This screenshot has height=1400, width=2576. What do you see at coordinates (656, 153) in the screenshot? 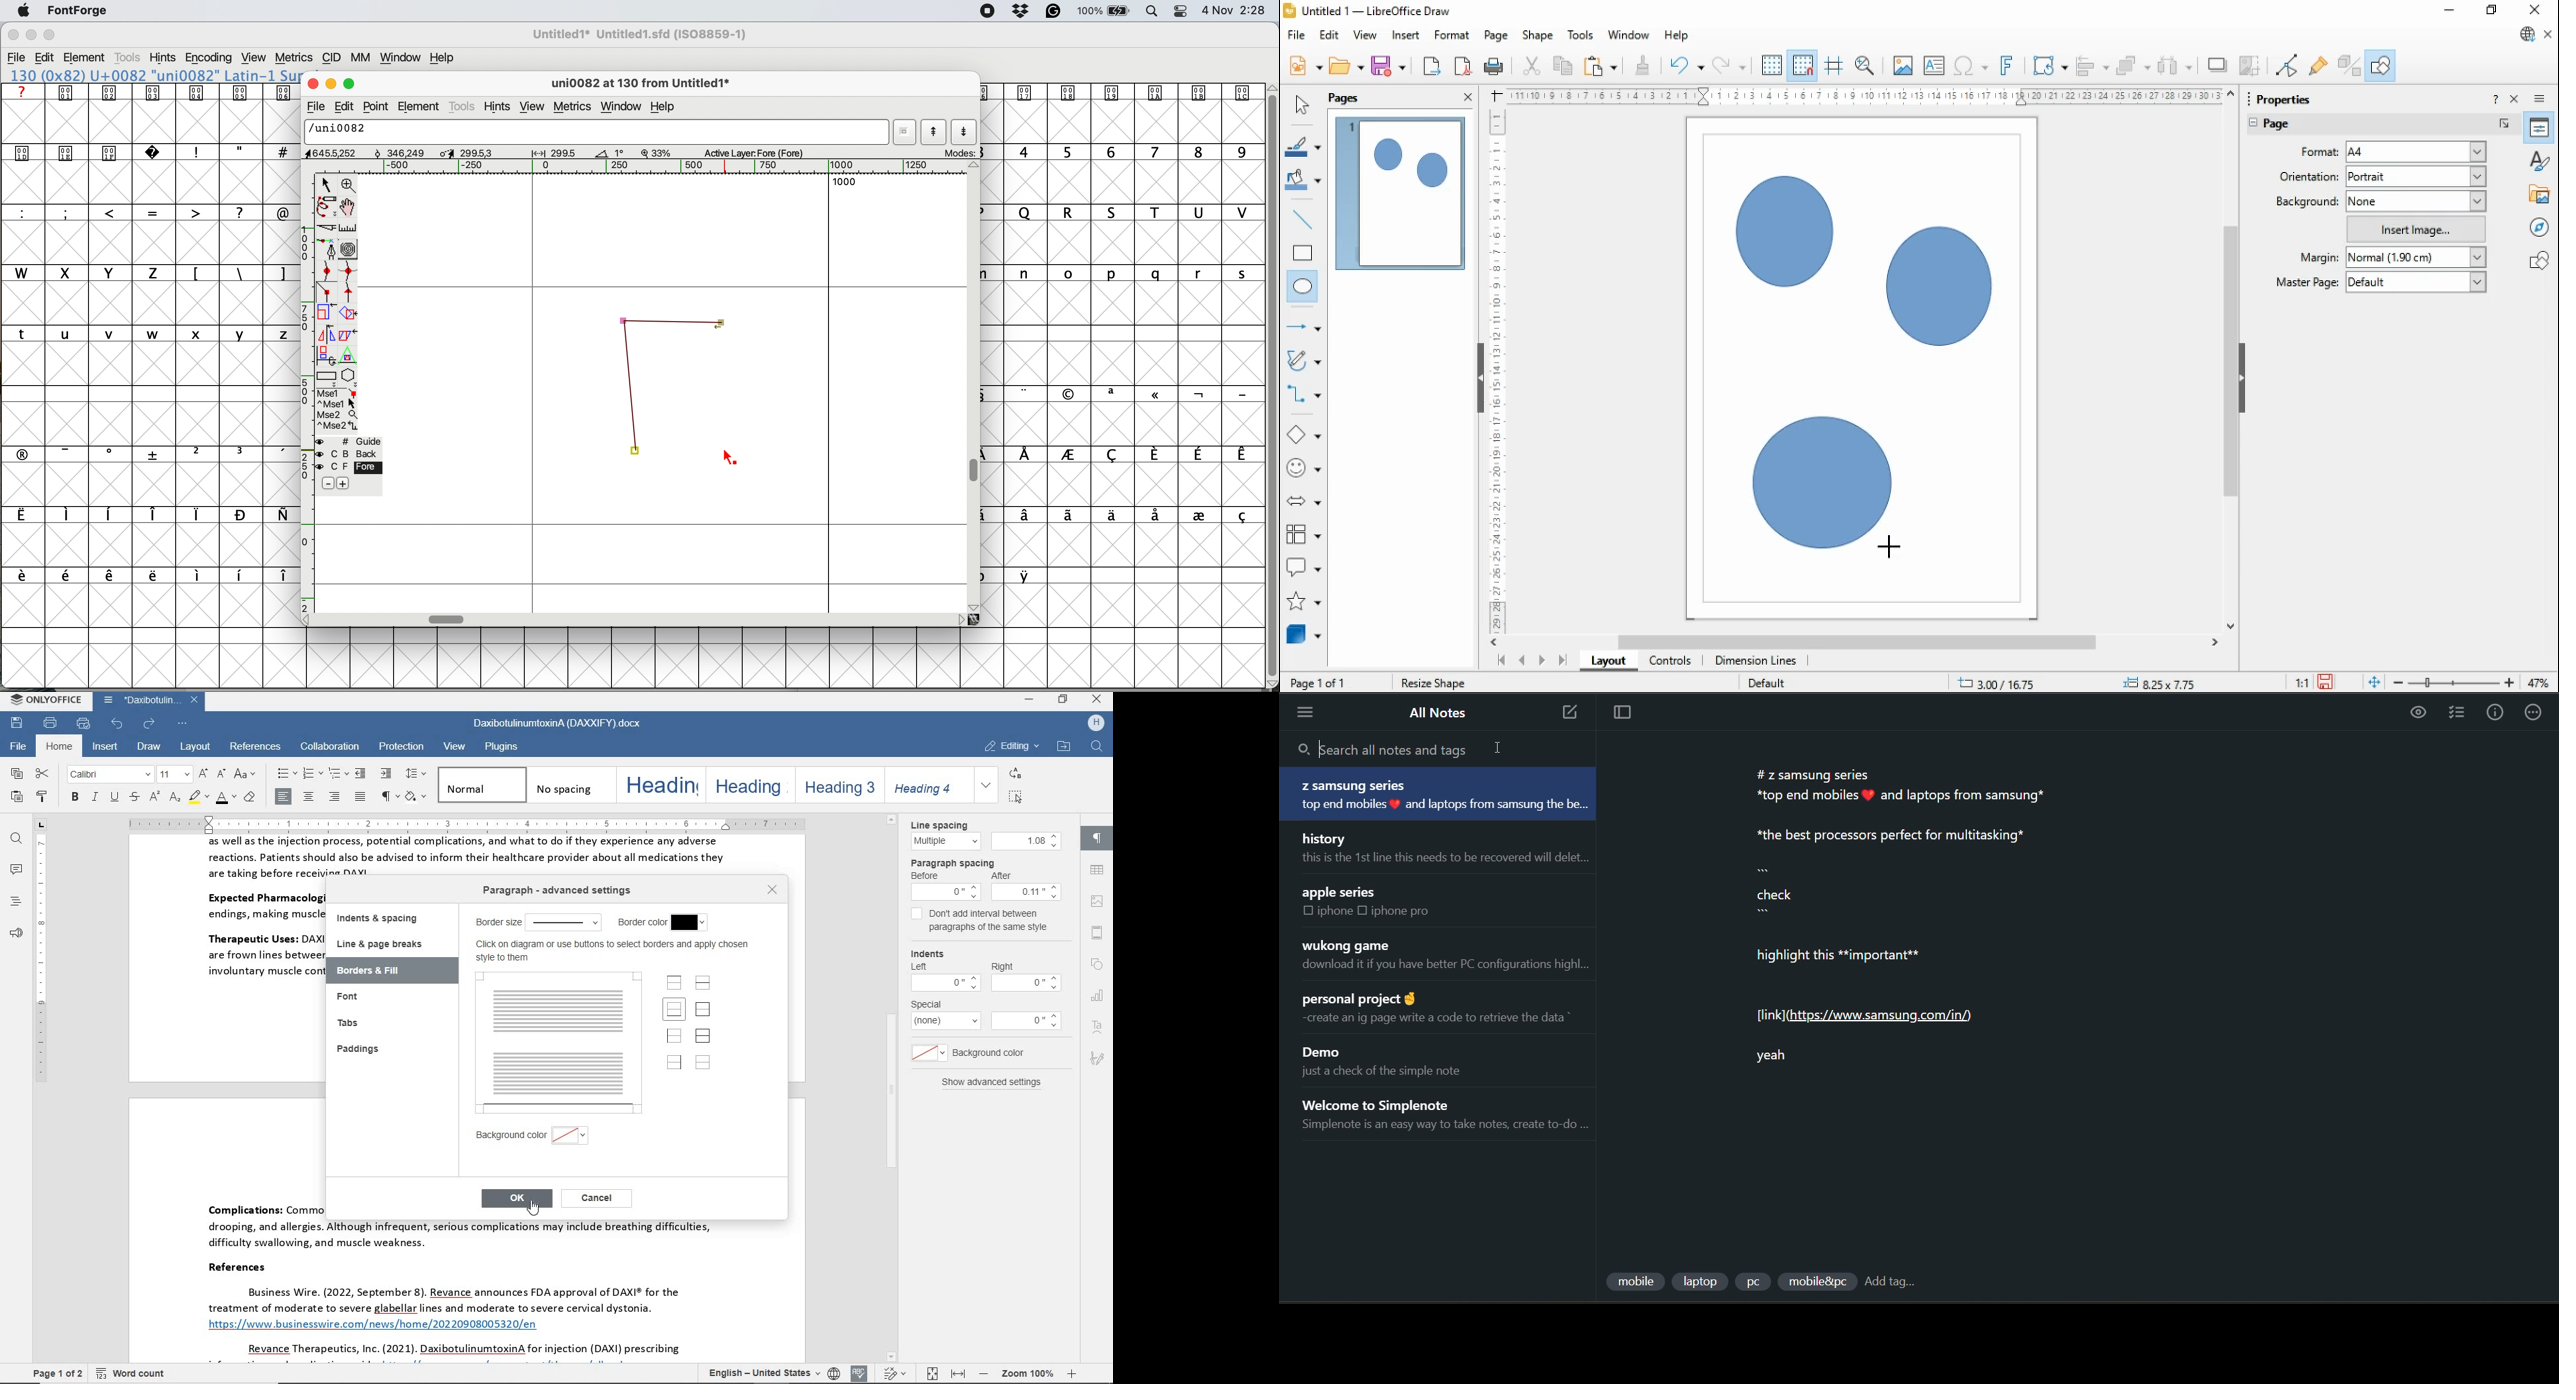
I see `zoom factor` at bounding box center [656, 153].